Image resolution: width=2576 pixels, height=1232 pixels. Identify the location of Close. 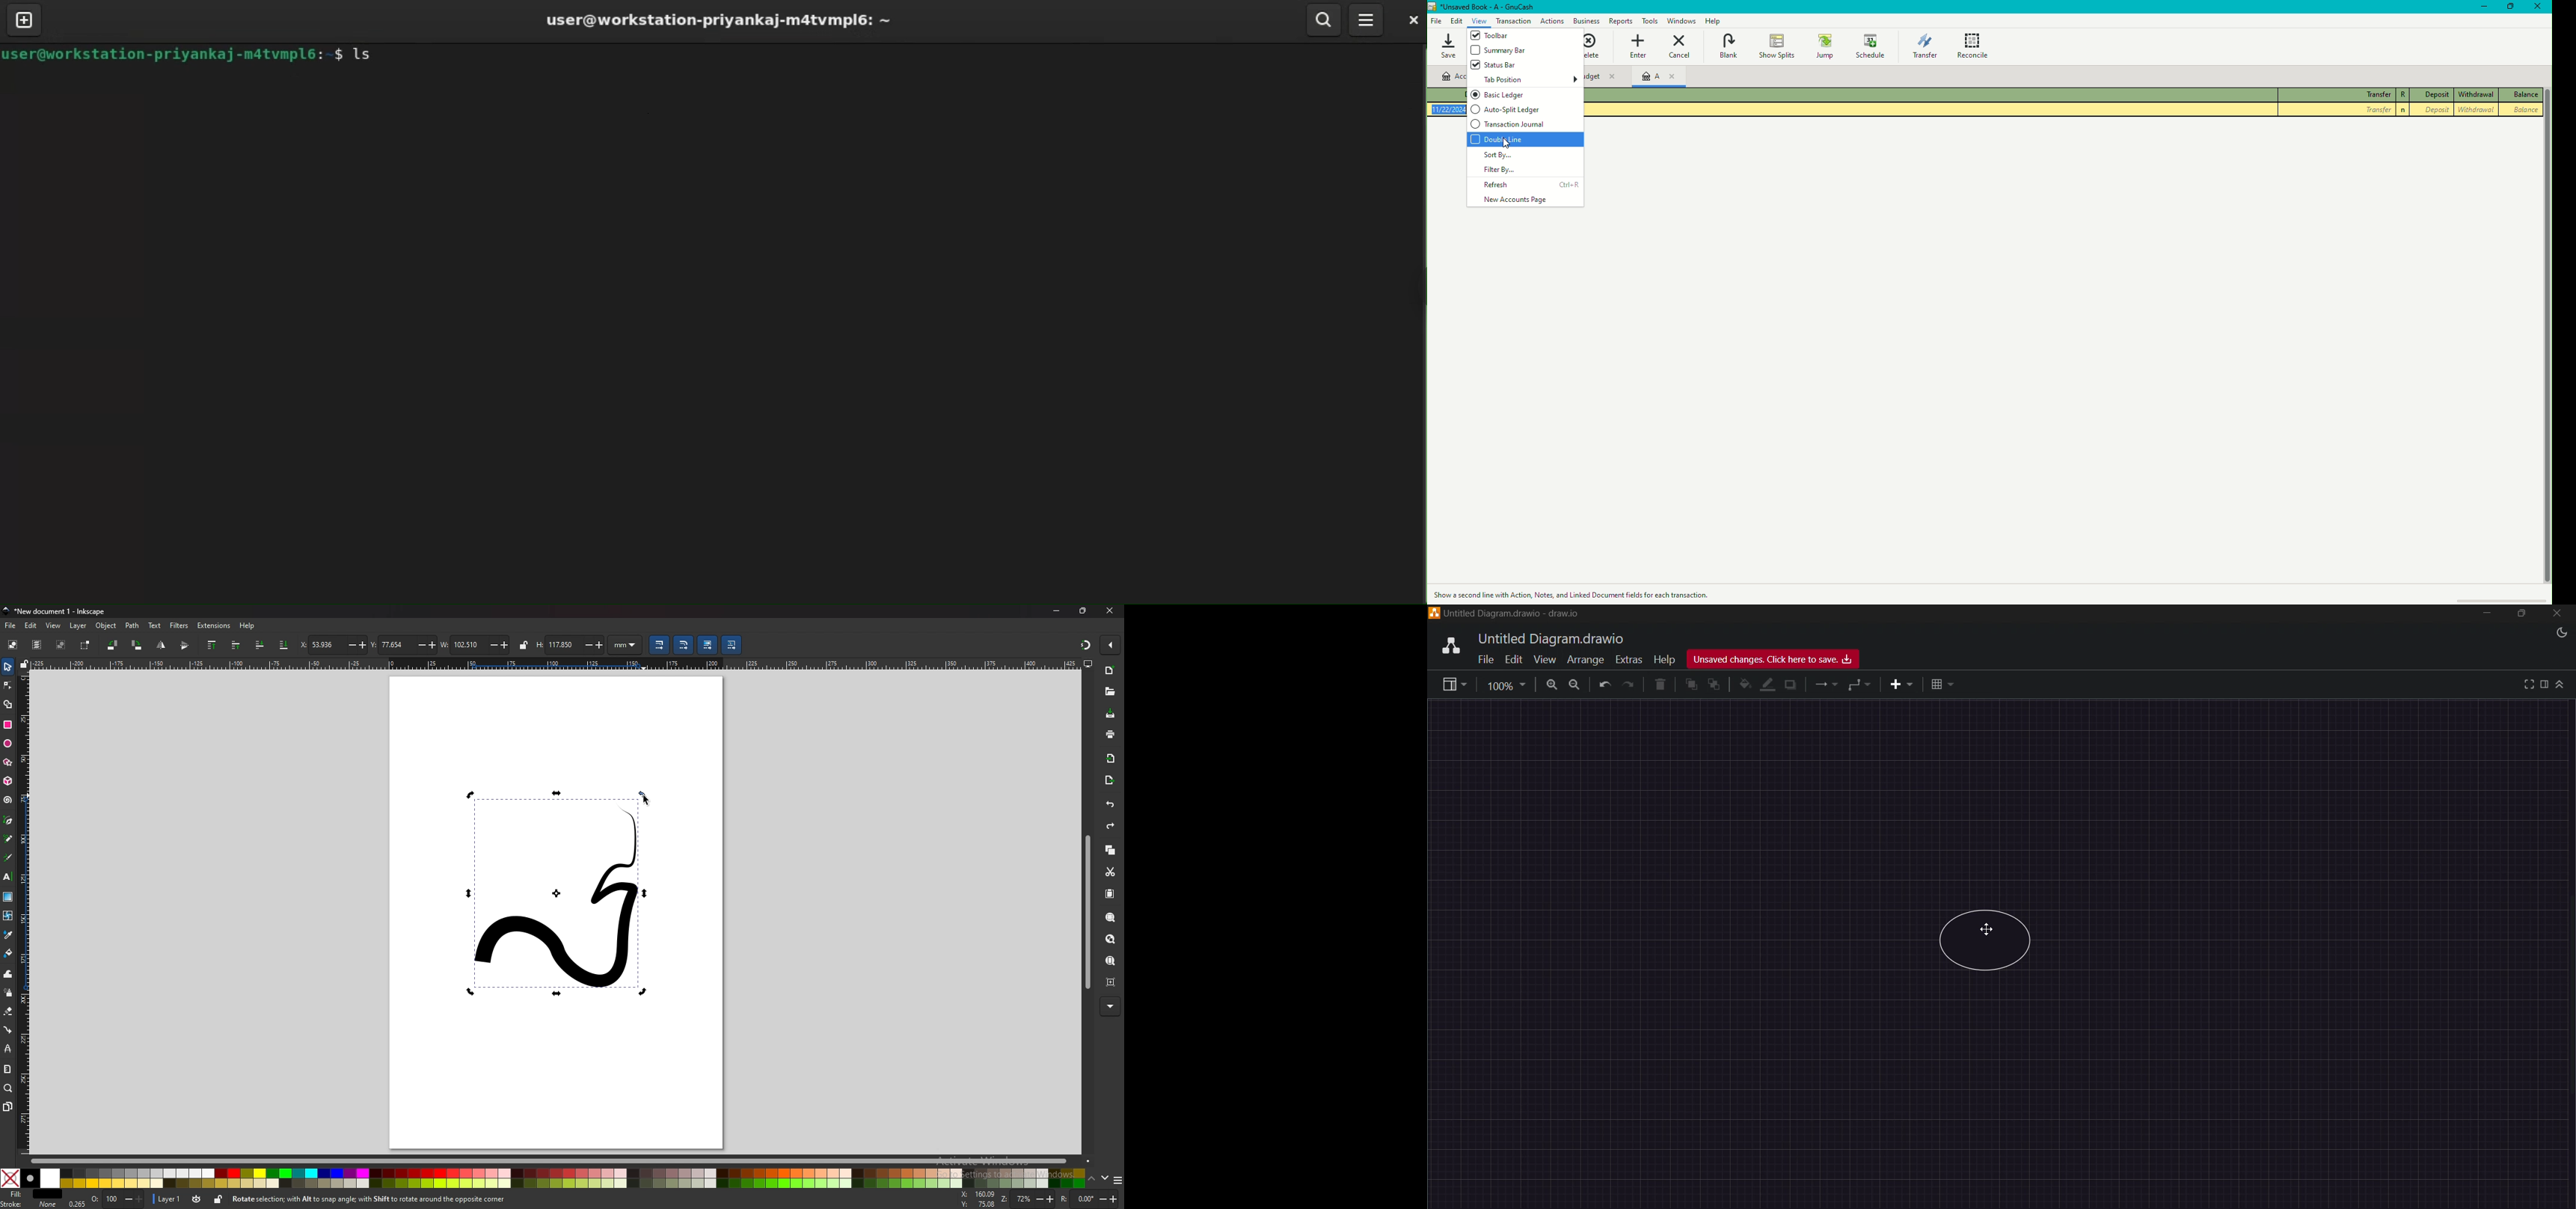
(2538, 9).